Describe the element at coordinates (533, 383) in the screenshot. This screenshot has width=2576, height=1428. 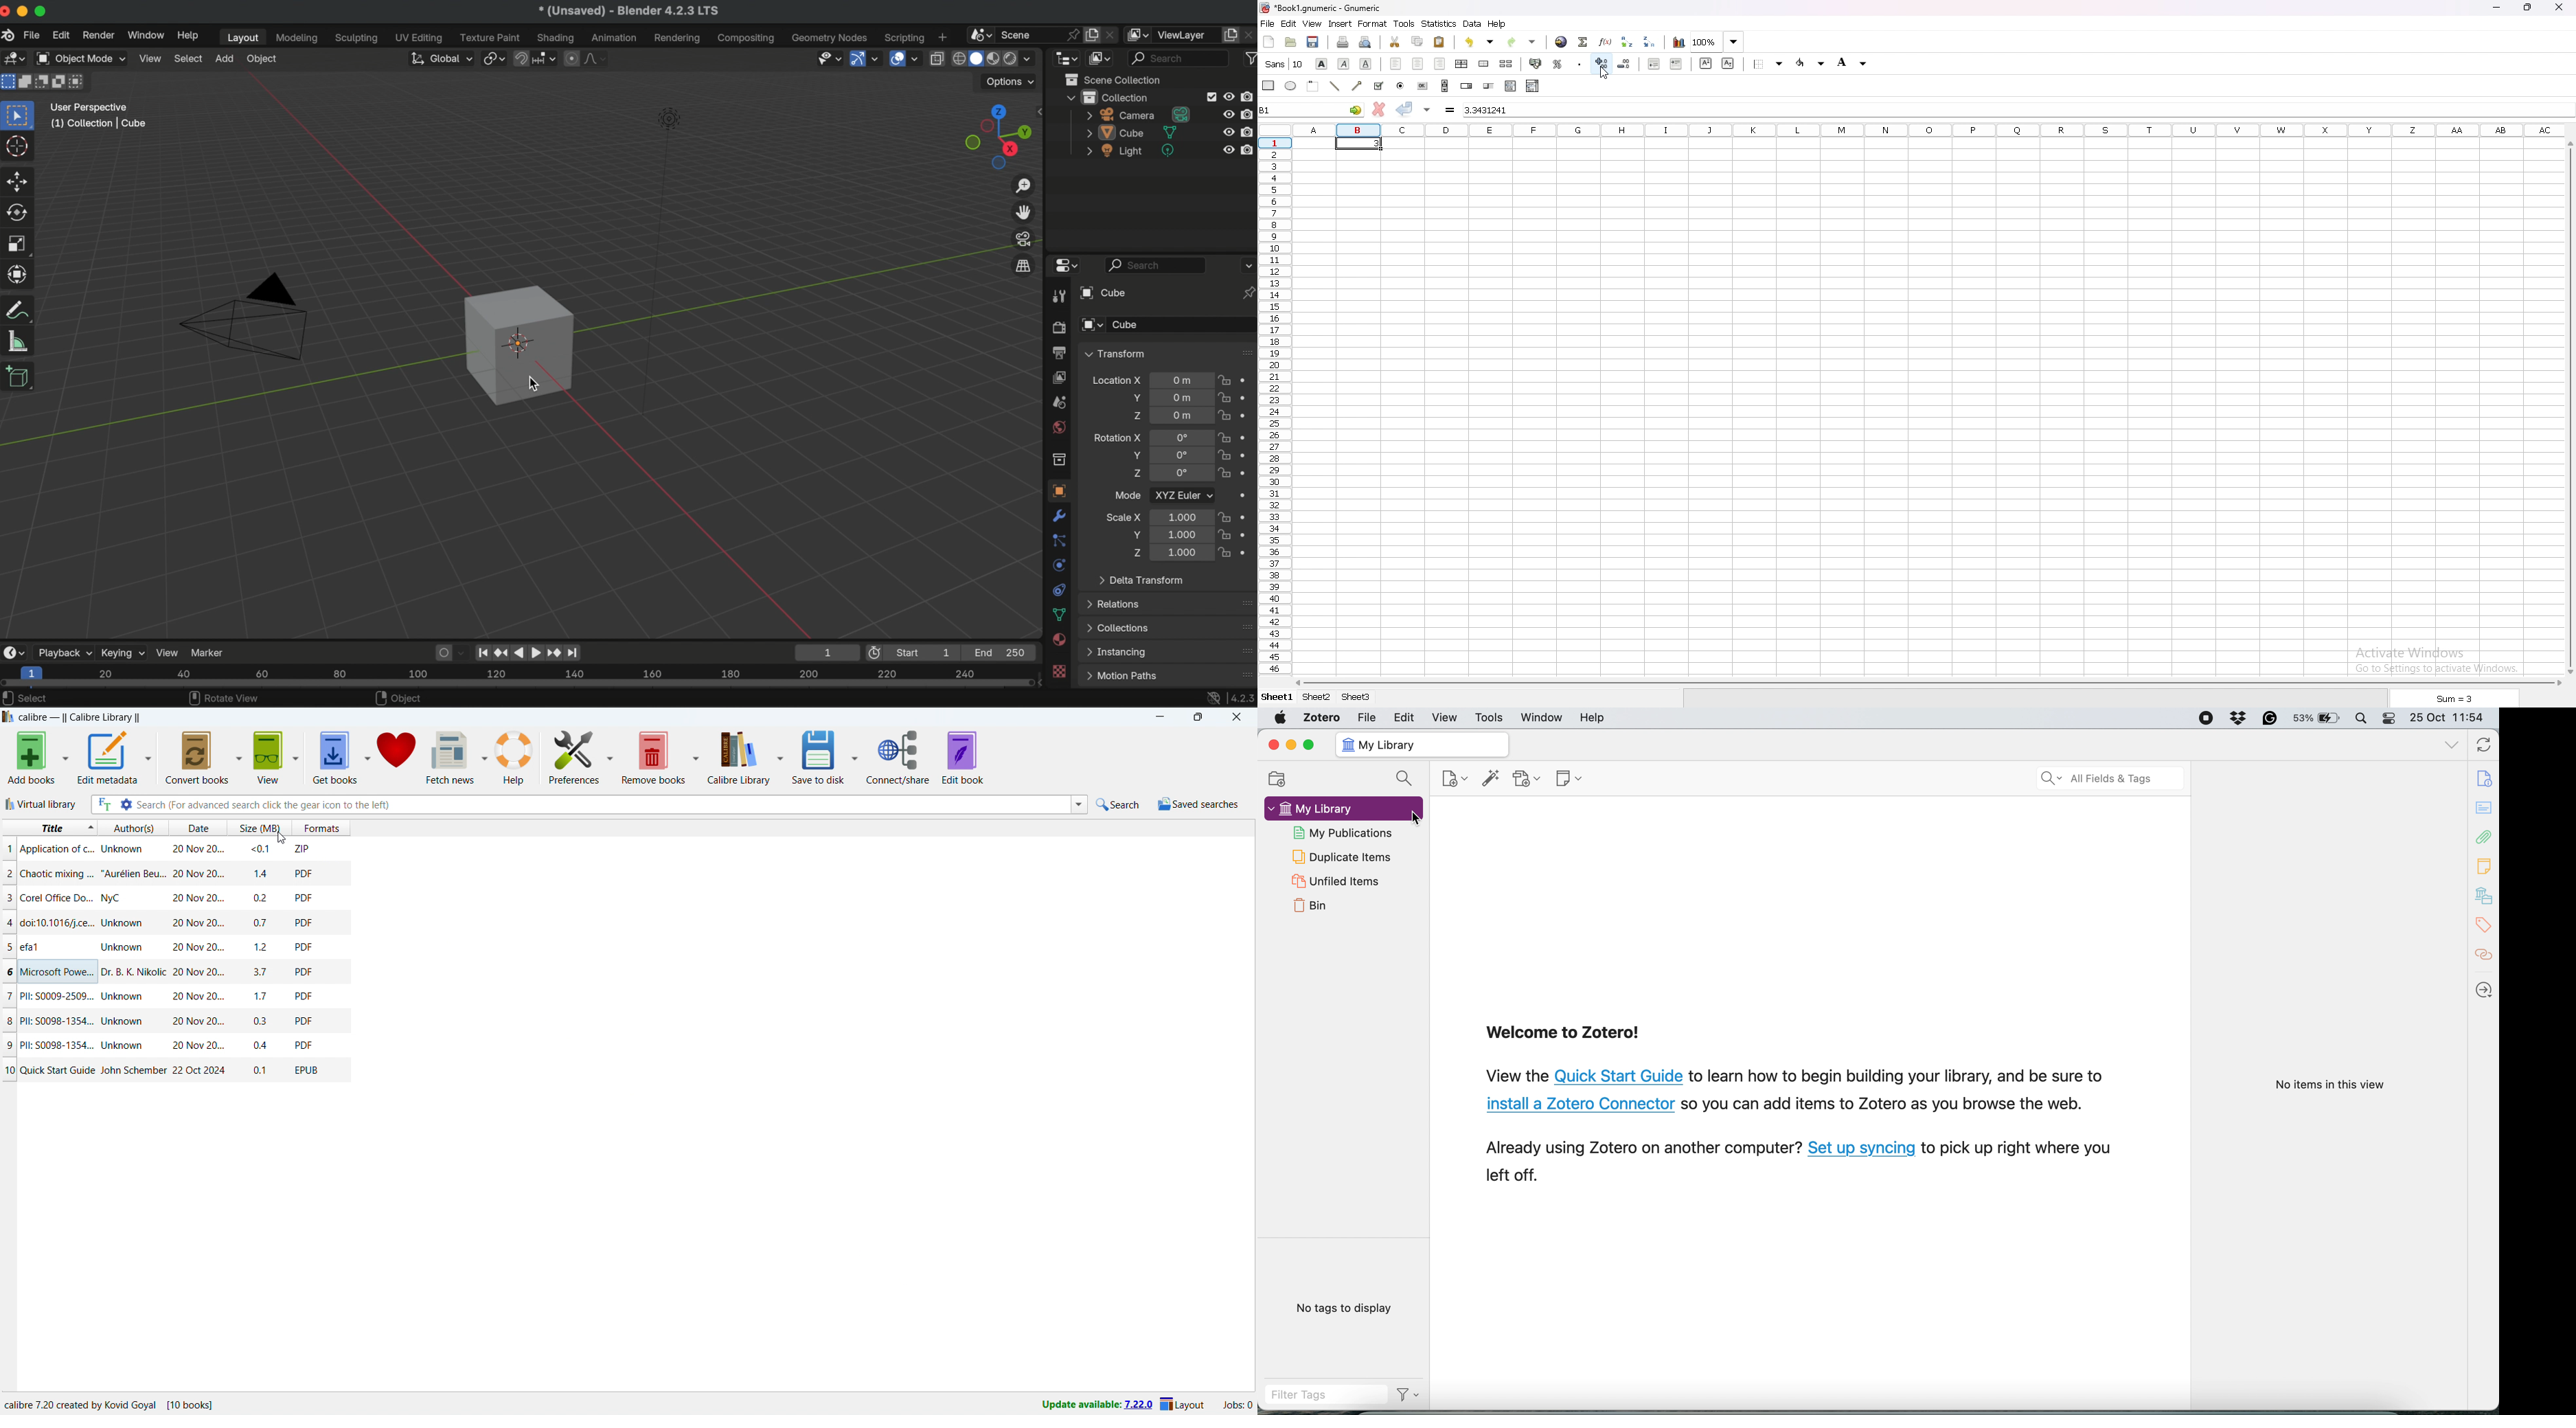
I see `cursor` at that location.